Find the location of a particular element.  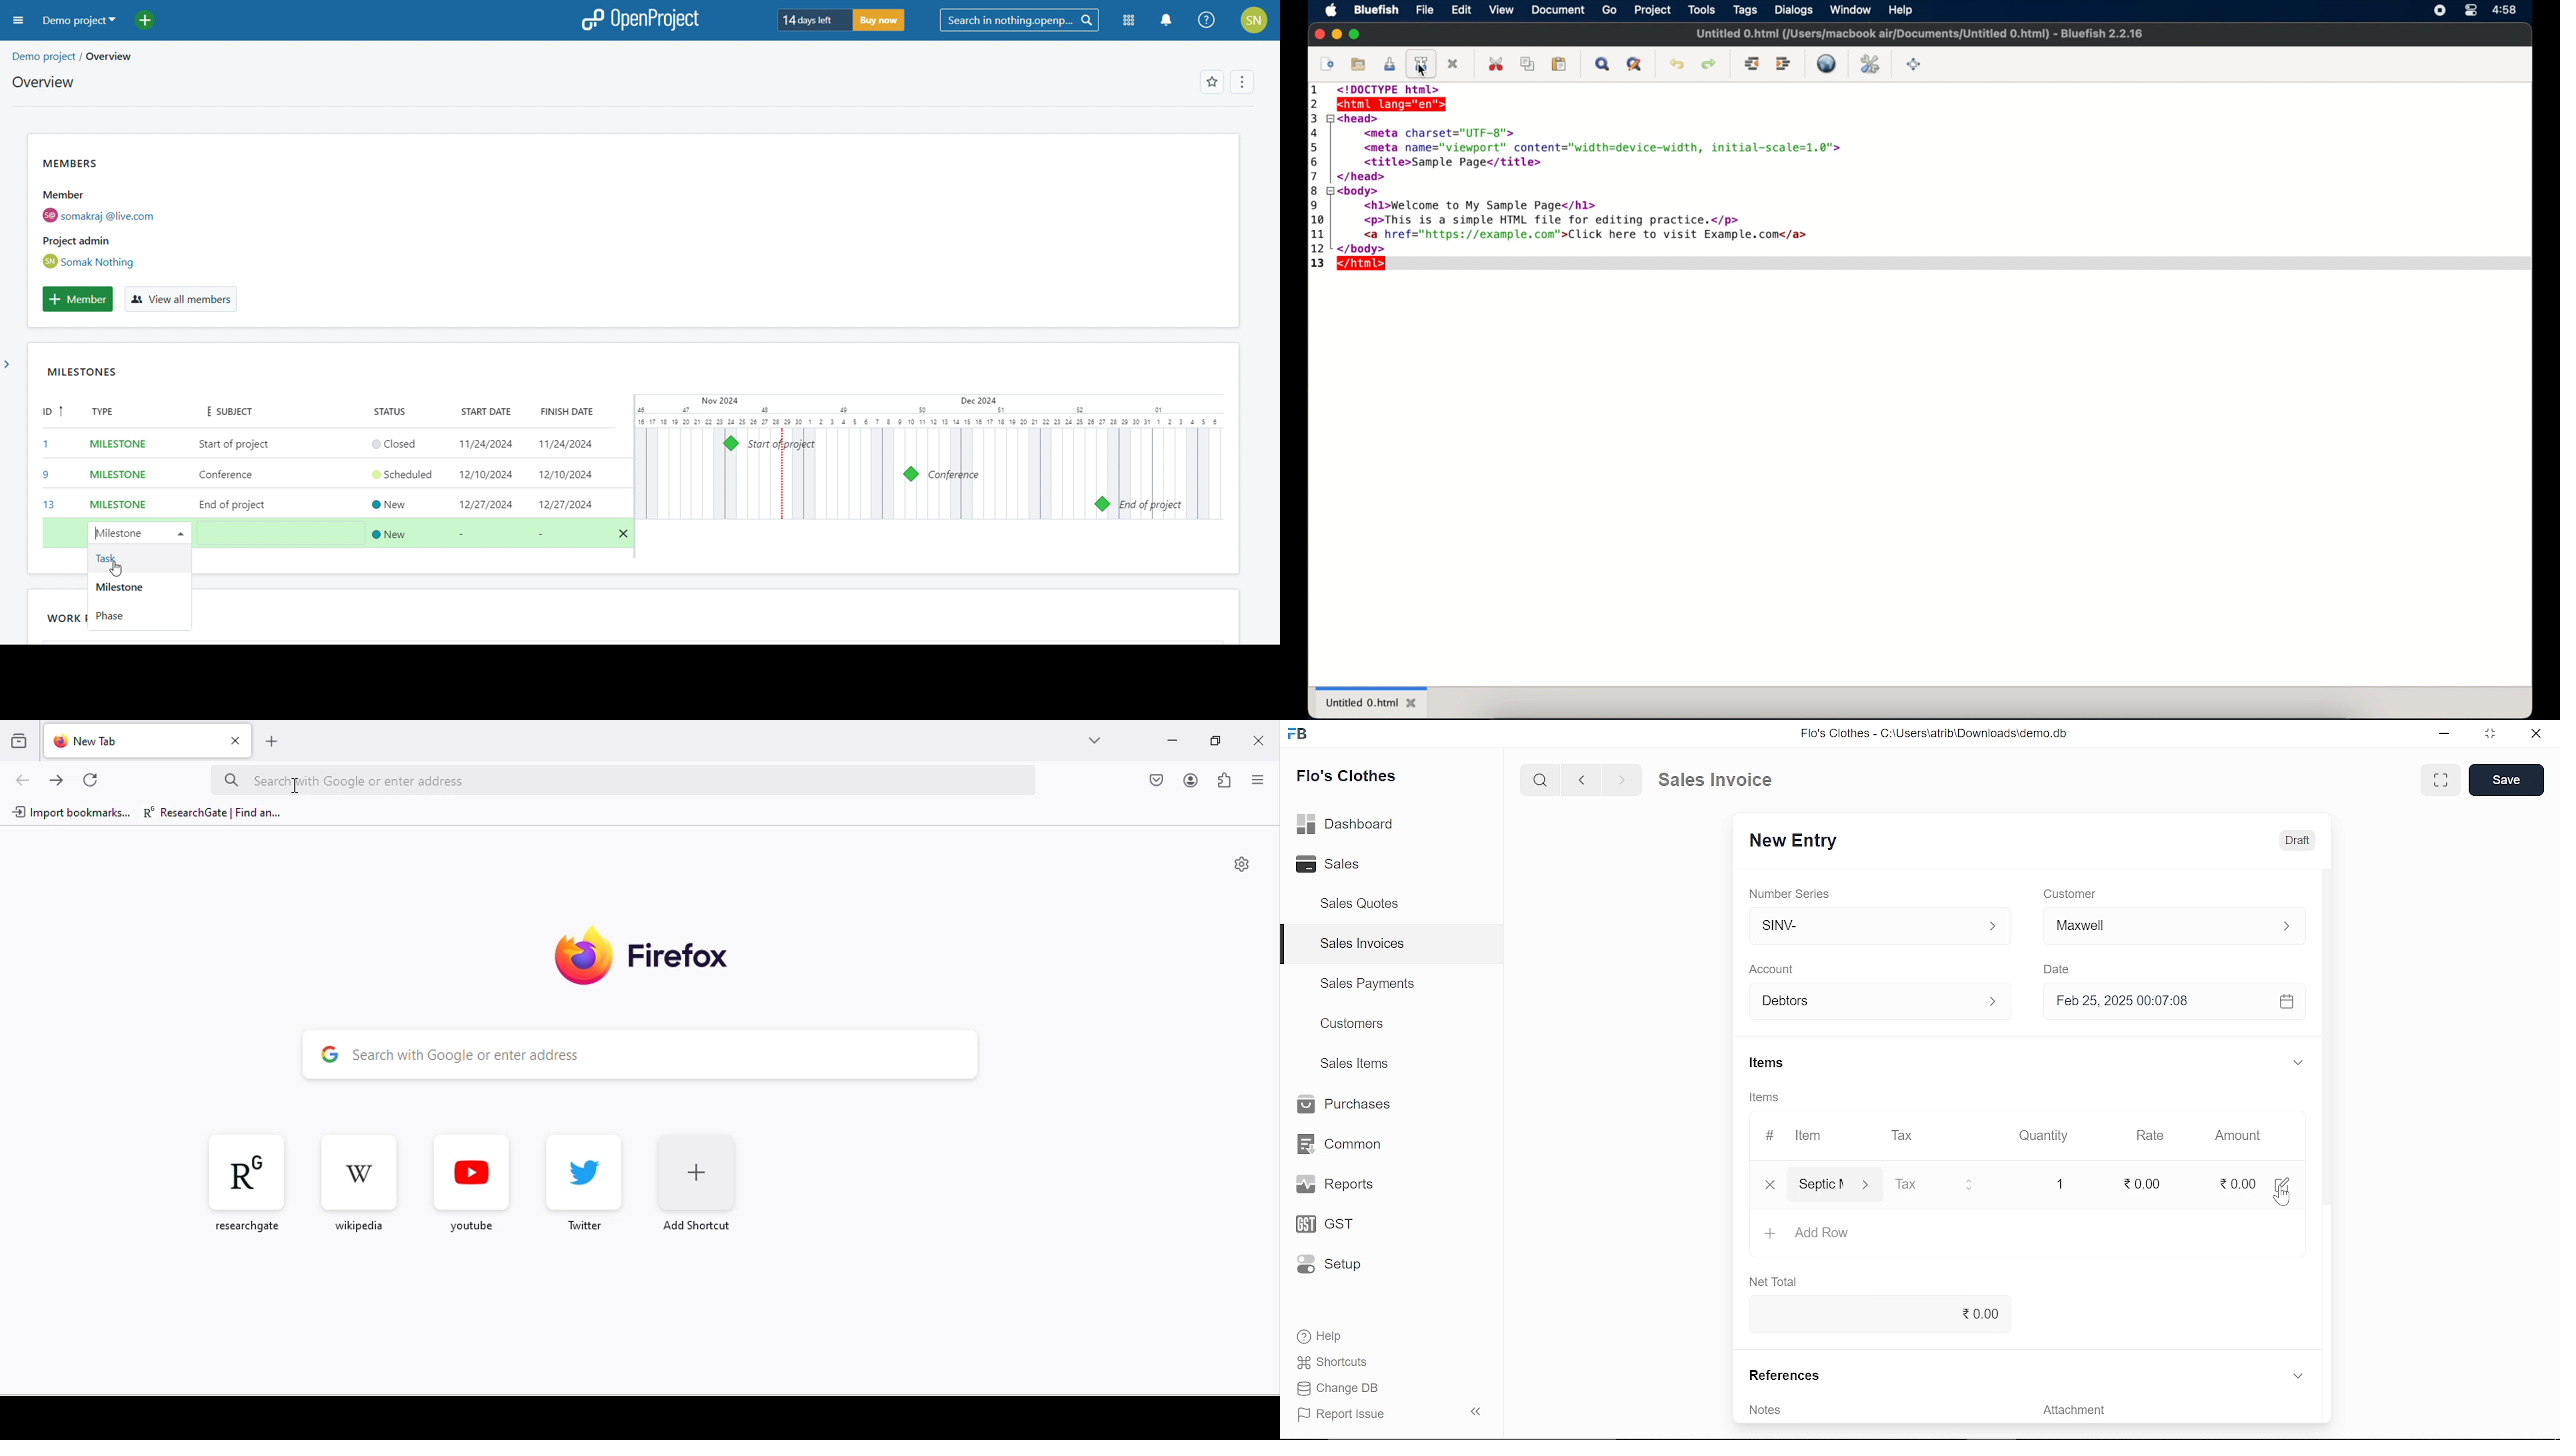

 Quantity is located at coordinates (2040, 1136).